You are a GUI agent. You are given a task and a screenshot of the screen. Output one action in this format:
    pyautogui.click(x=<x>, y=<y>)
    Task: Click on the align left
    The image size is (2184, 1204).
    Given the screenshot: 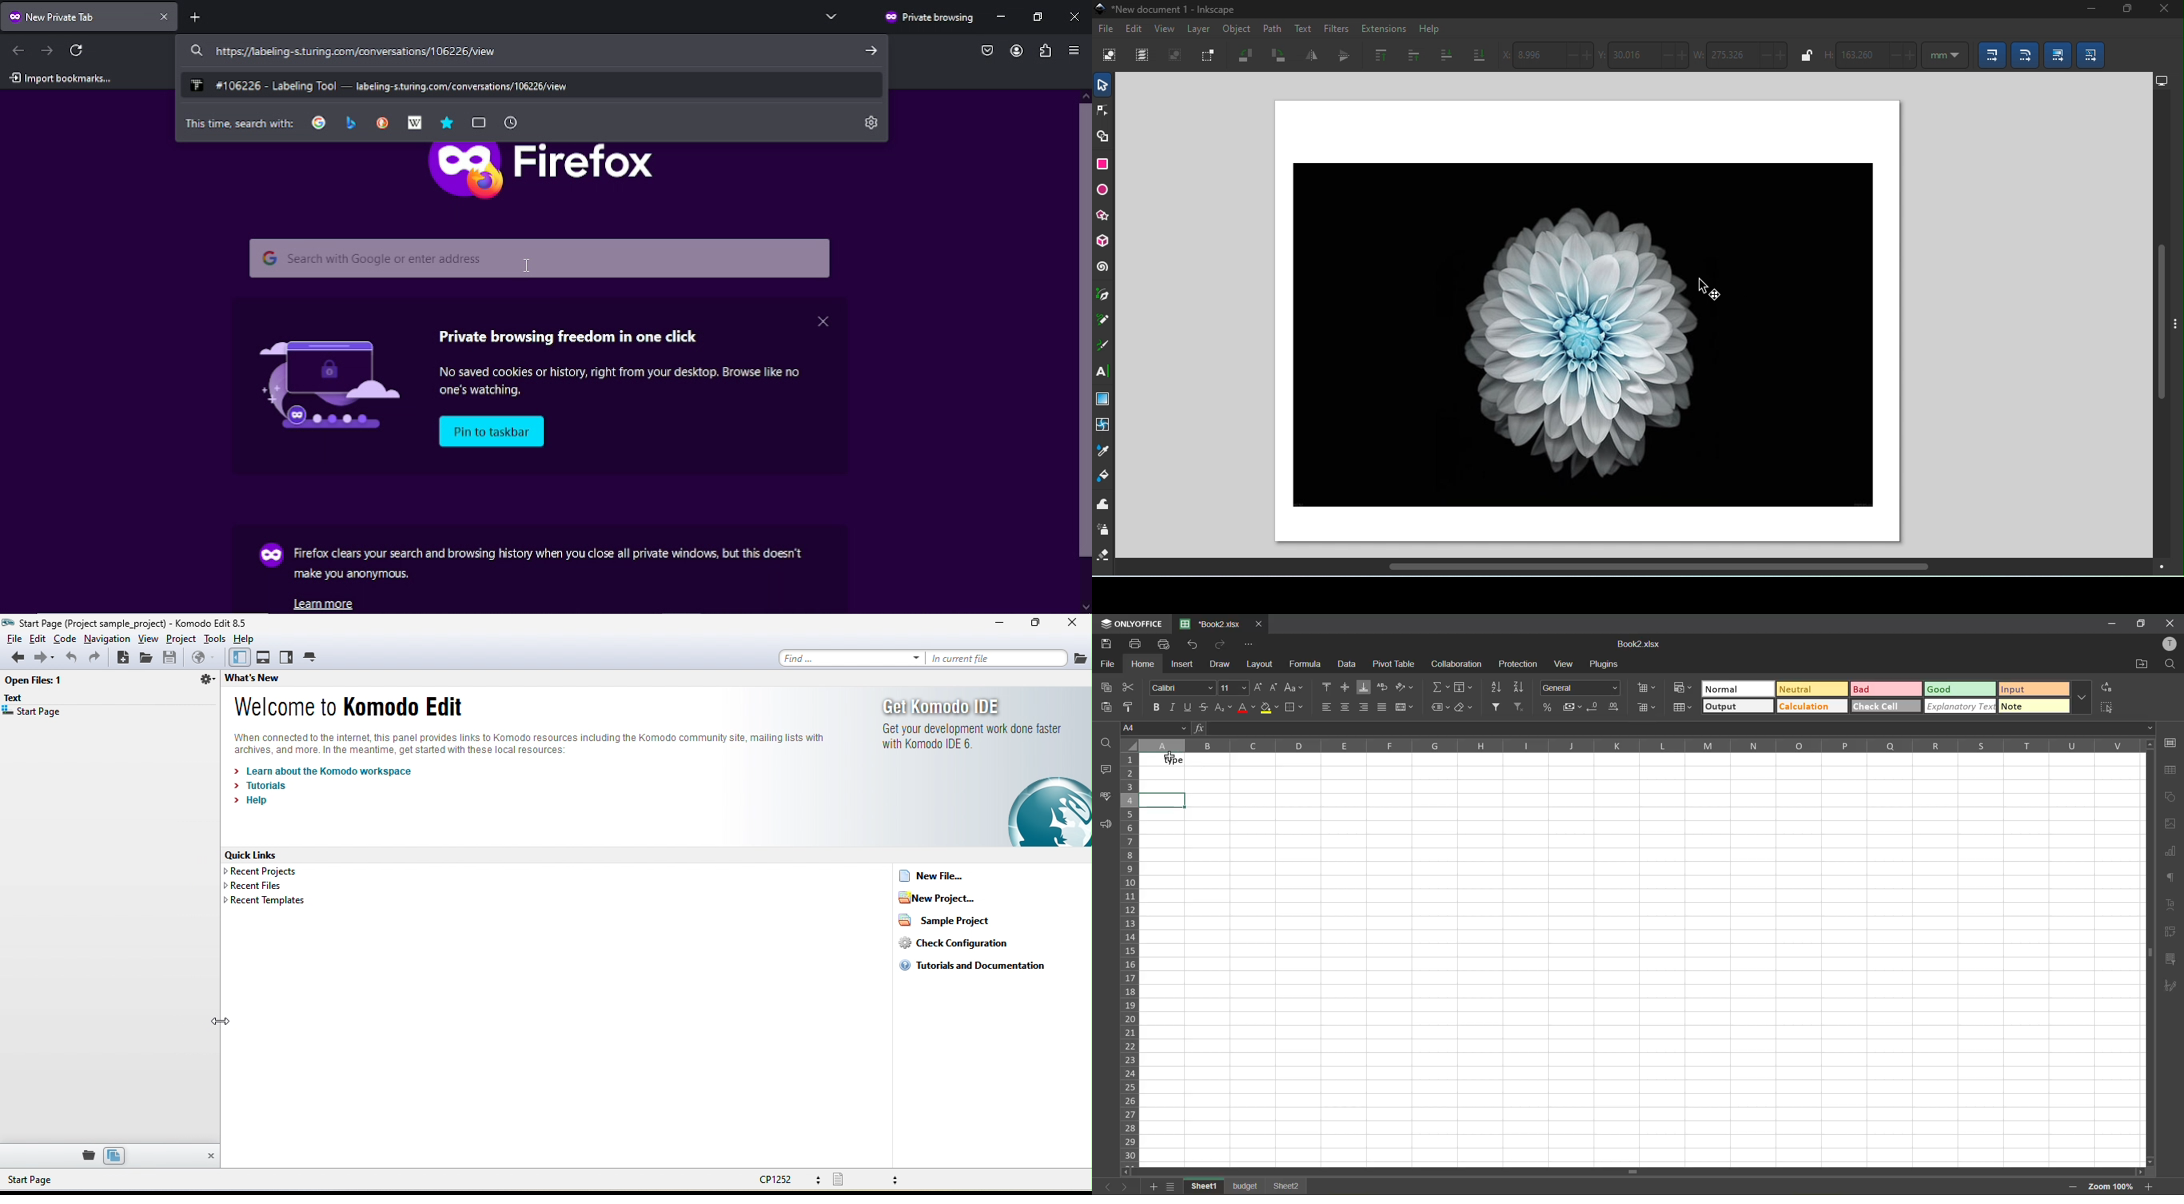 What is the action you would take?
    pyautogui.click(x=1329, y=708)
    